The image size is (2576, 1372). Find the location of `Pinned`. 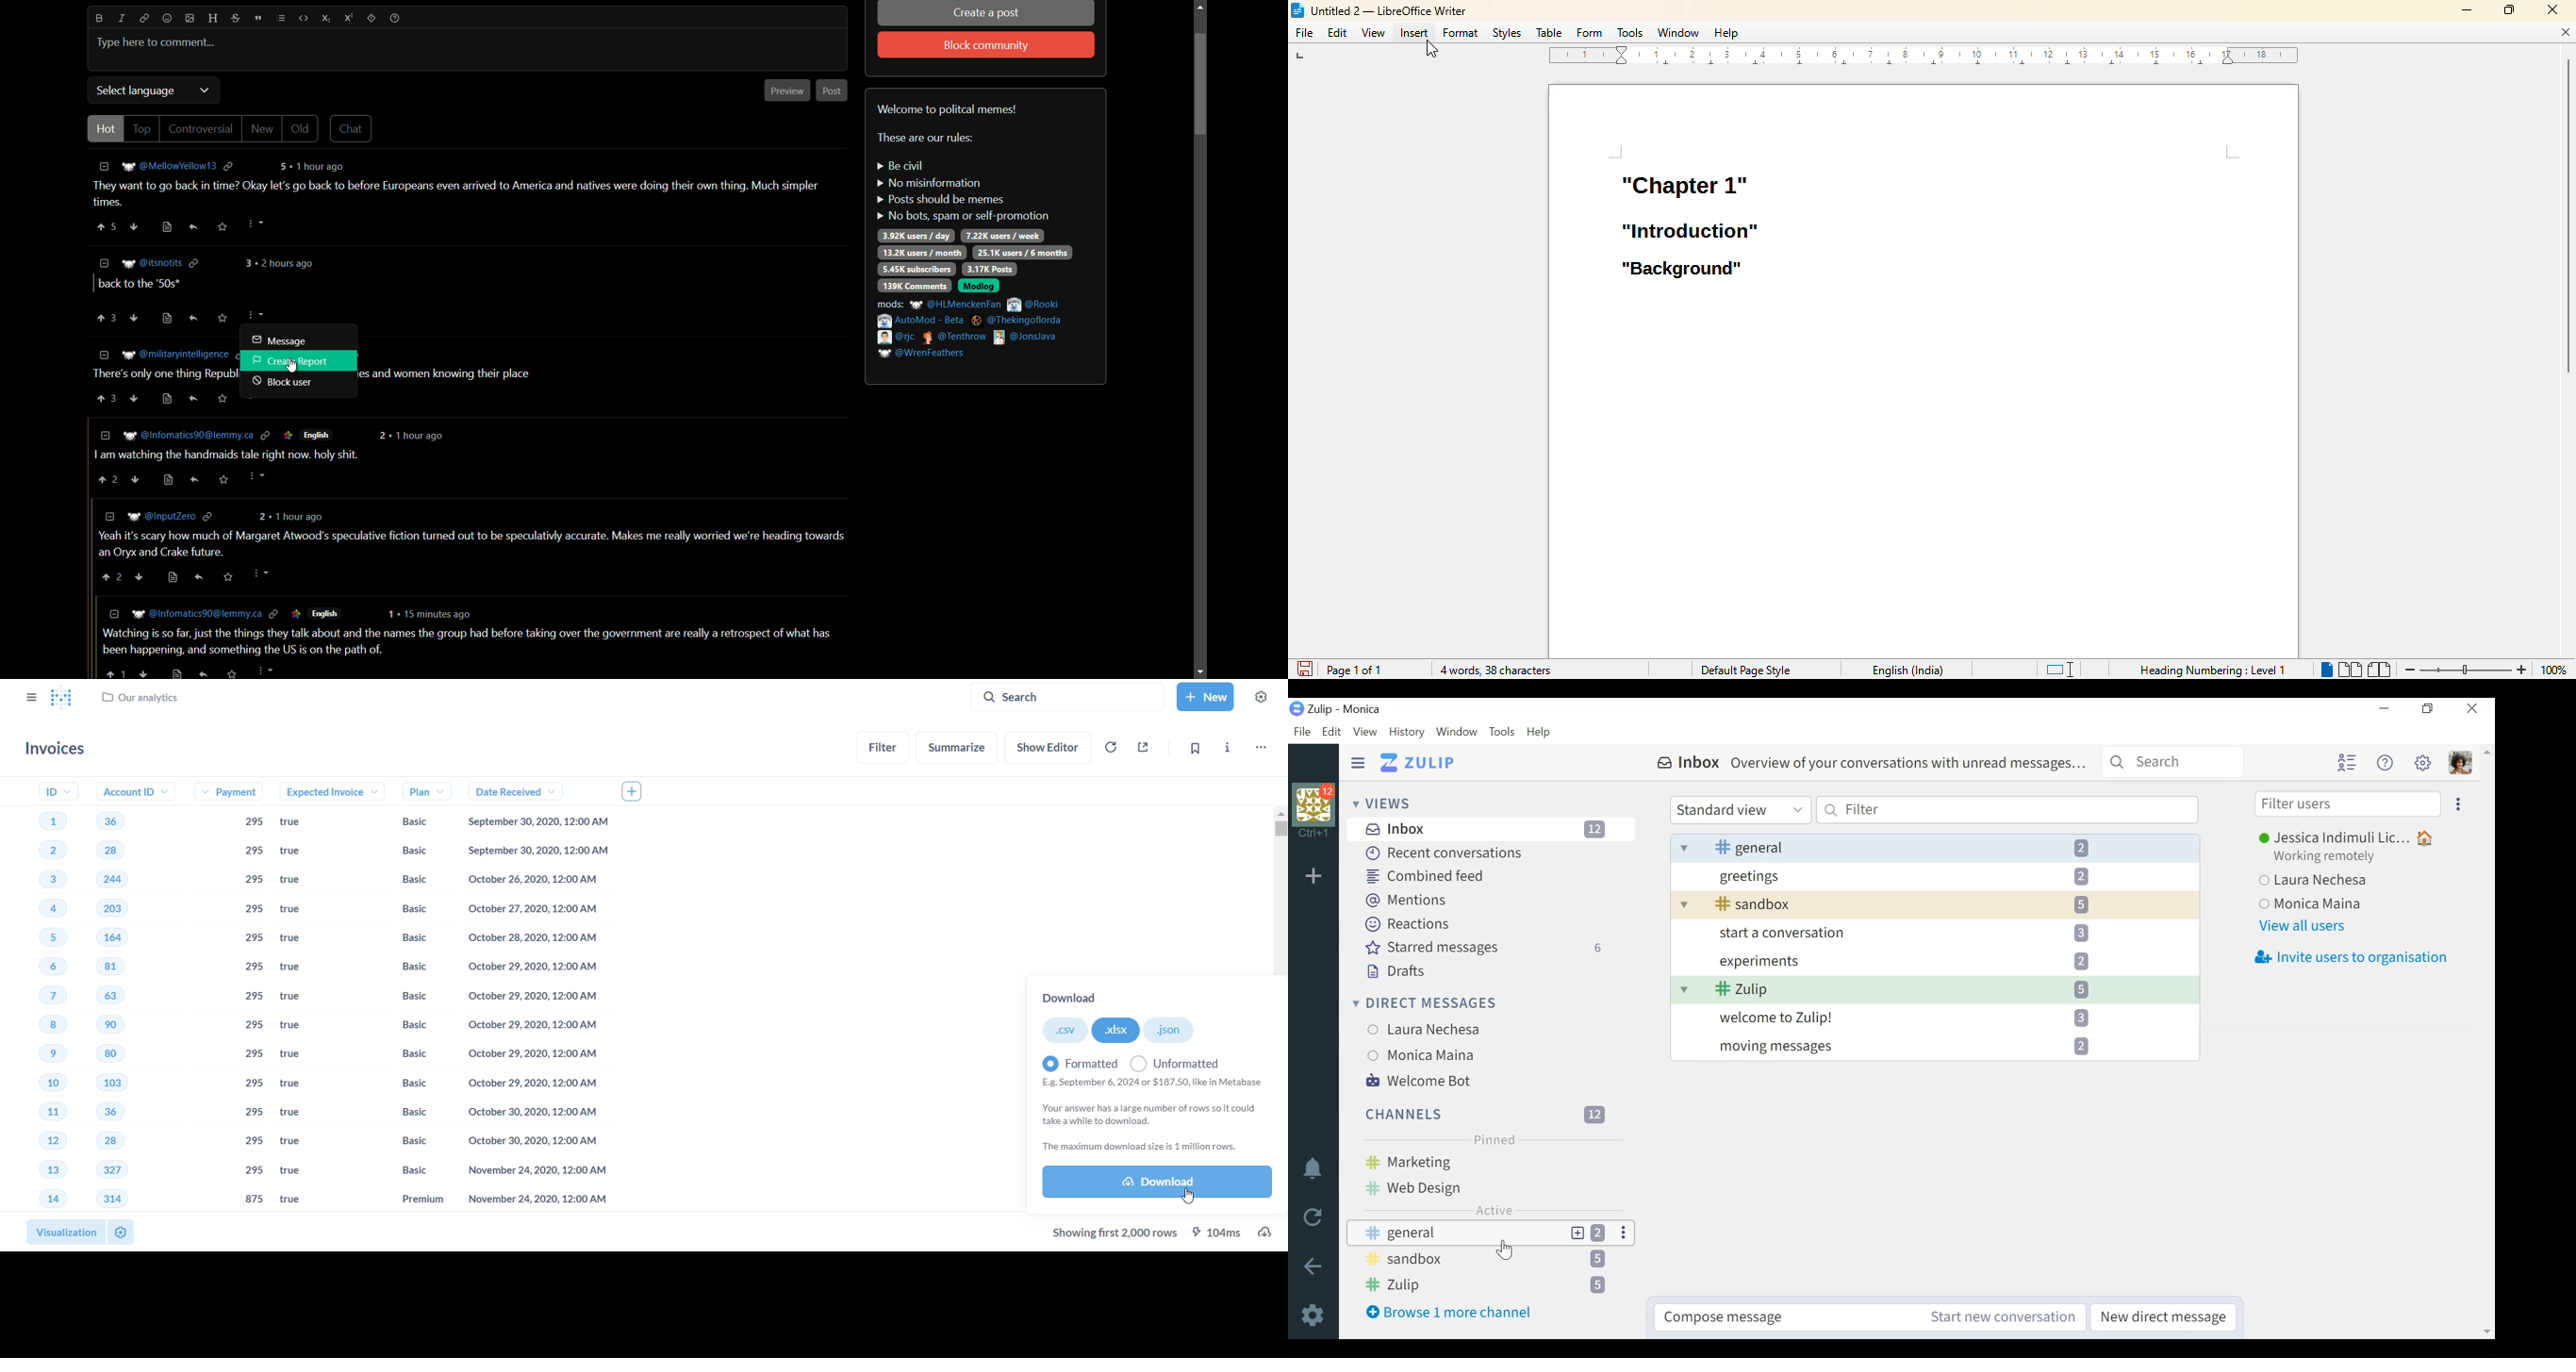

Pinned is located at coordinates (1492, 1139).